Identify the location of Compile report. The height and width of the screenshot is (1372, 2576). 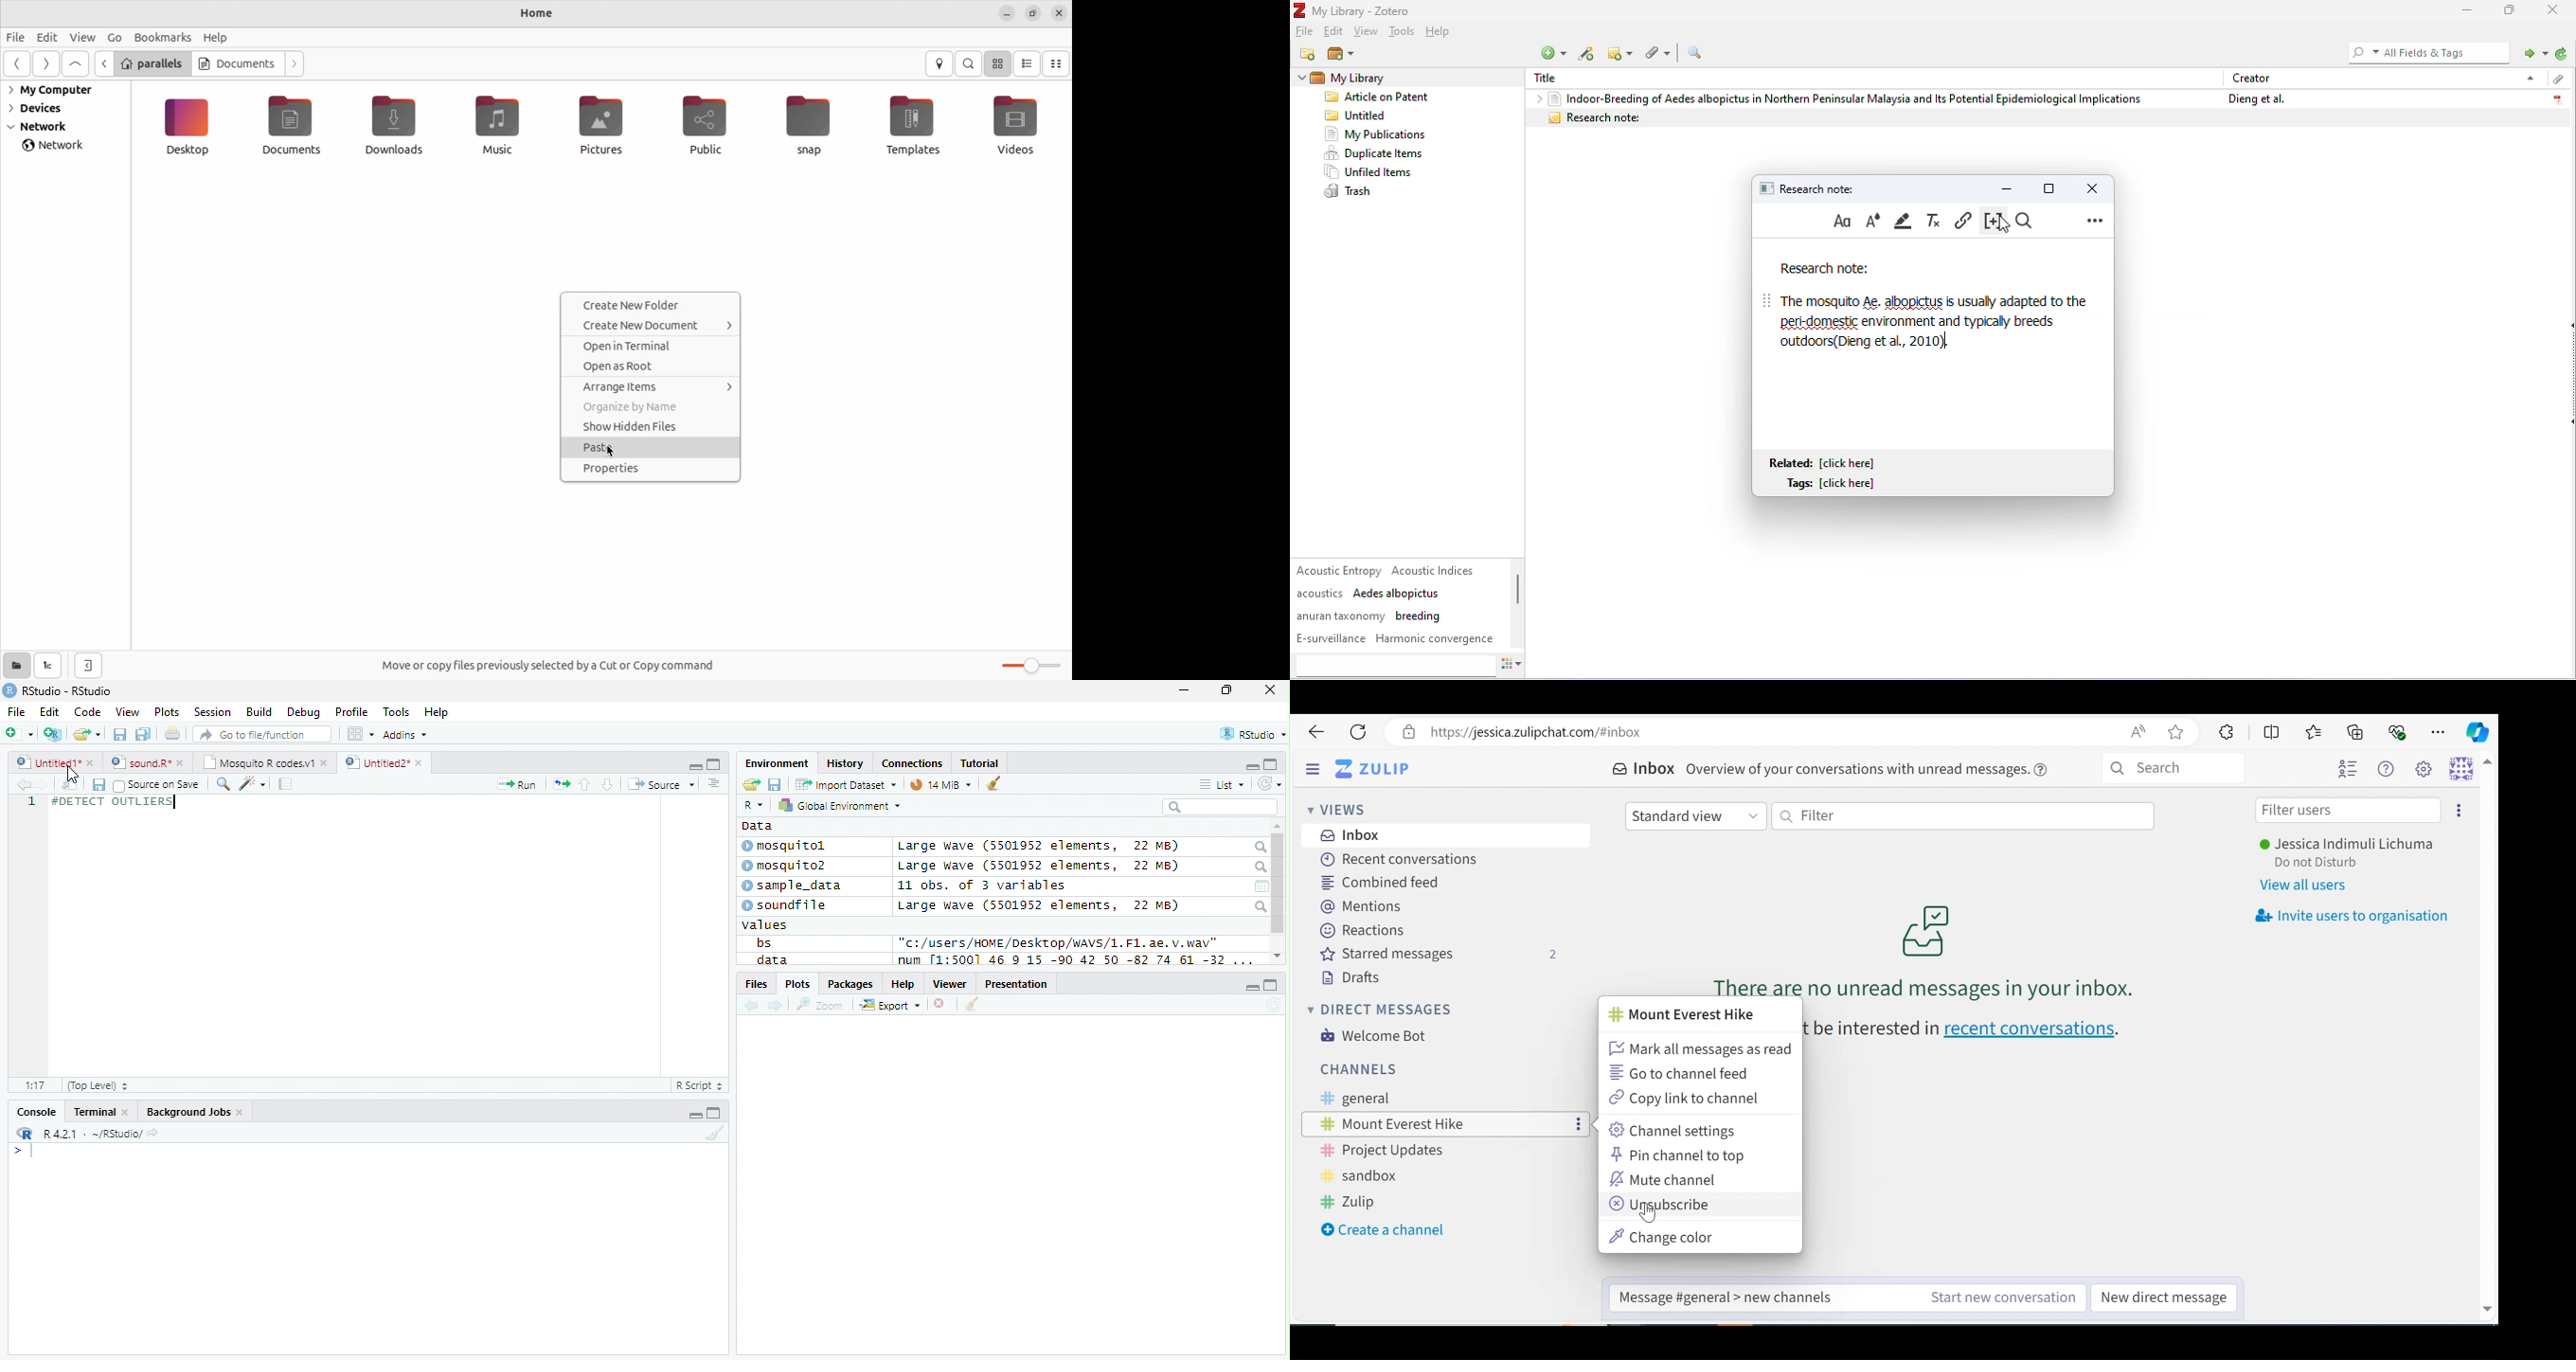
(286, 784).